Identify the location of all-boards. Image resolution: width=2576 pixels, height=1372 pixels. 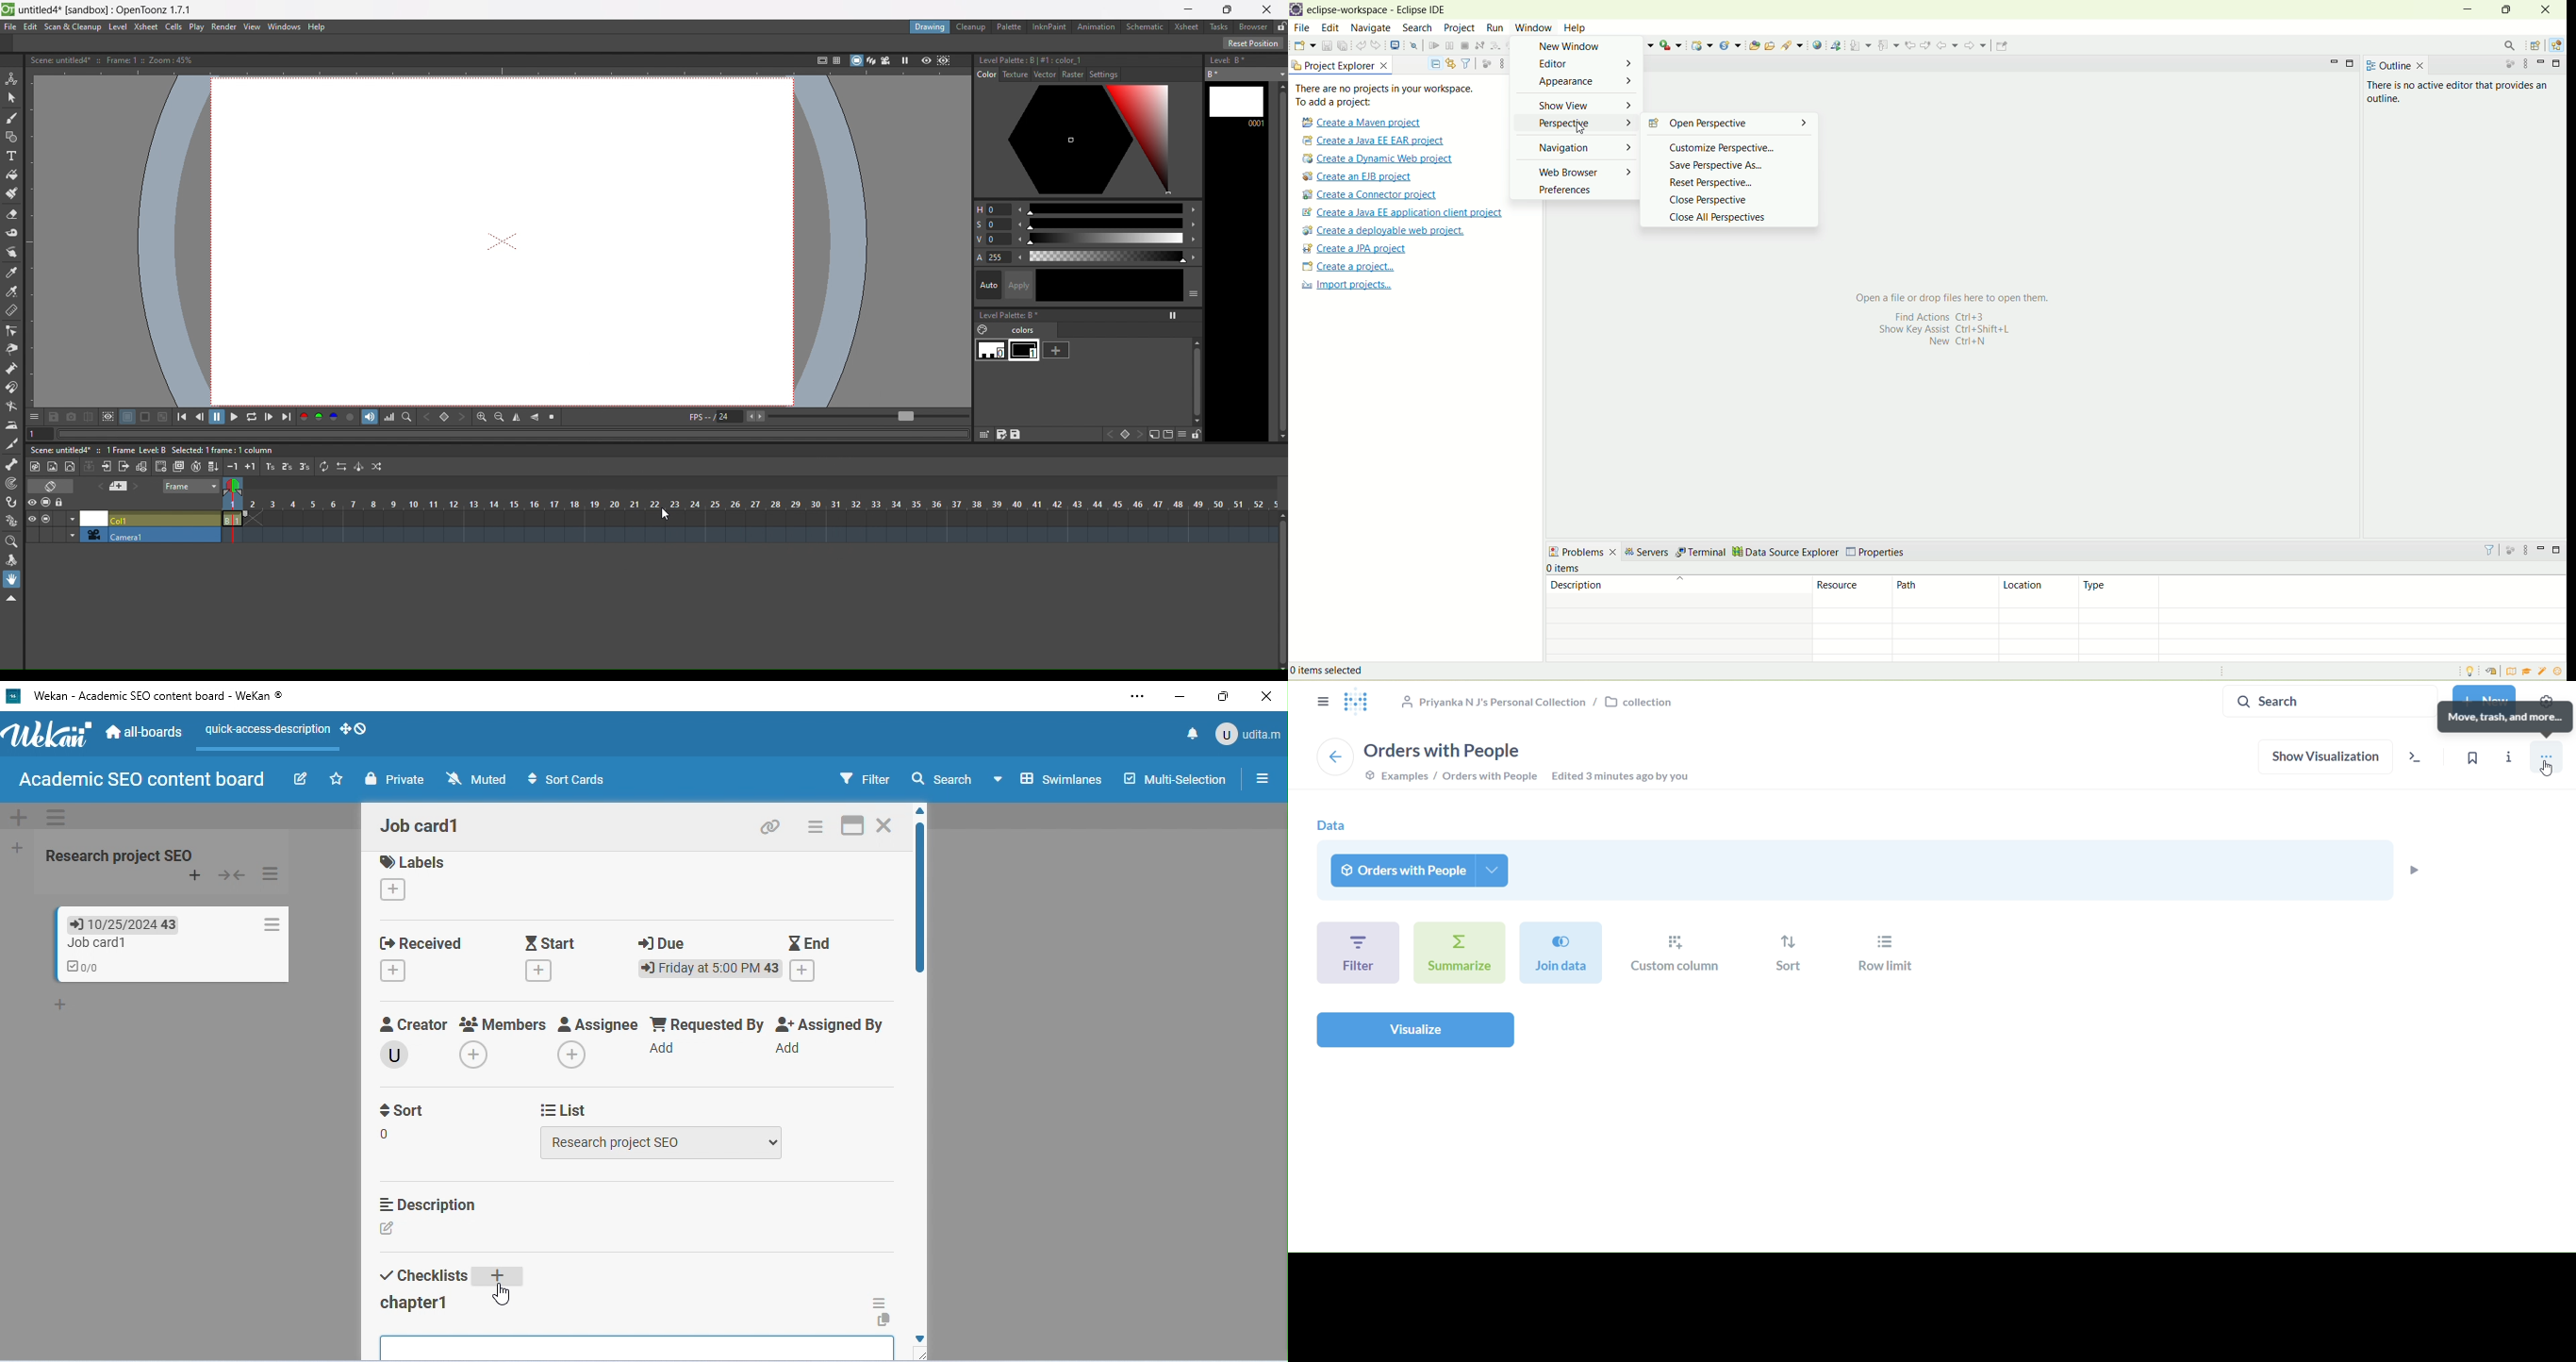
(144, 731).